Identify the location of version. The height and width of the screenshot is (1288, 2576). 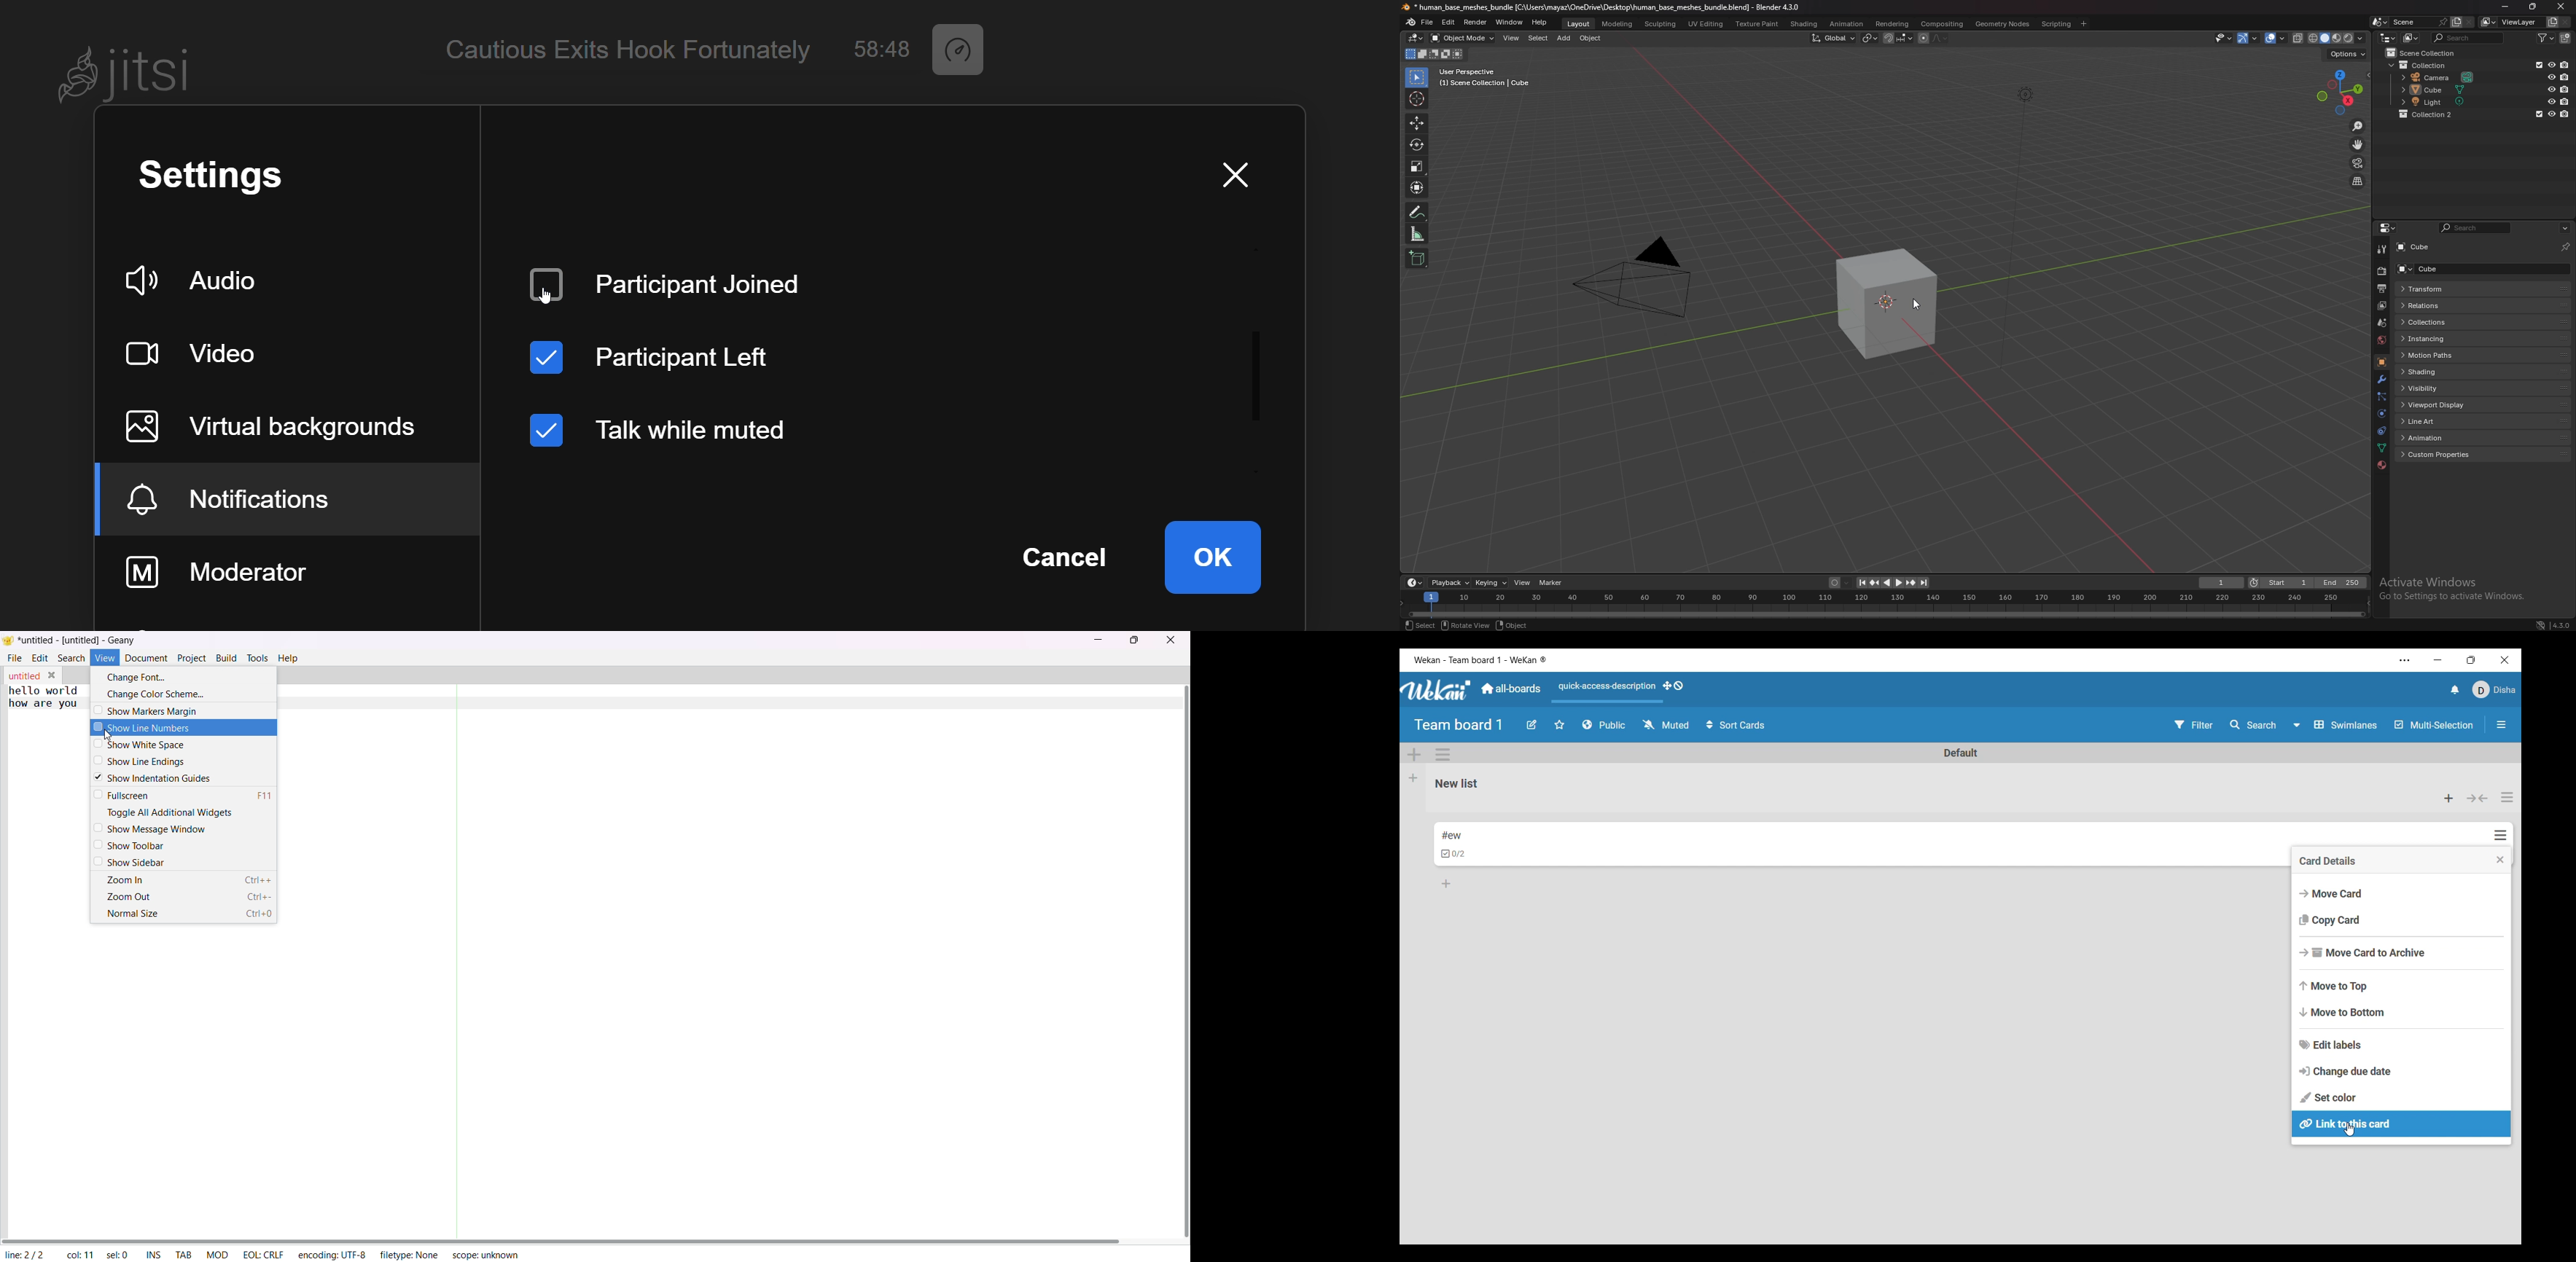
(2562, 623).